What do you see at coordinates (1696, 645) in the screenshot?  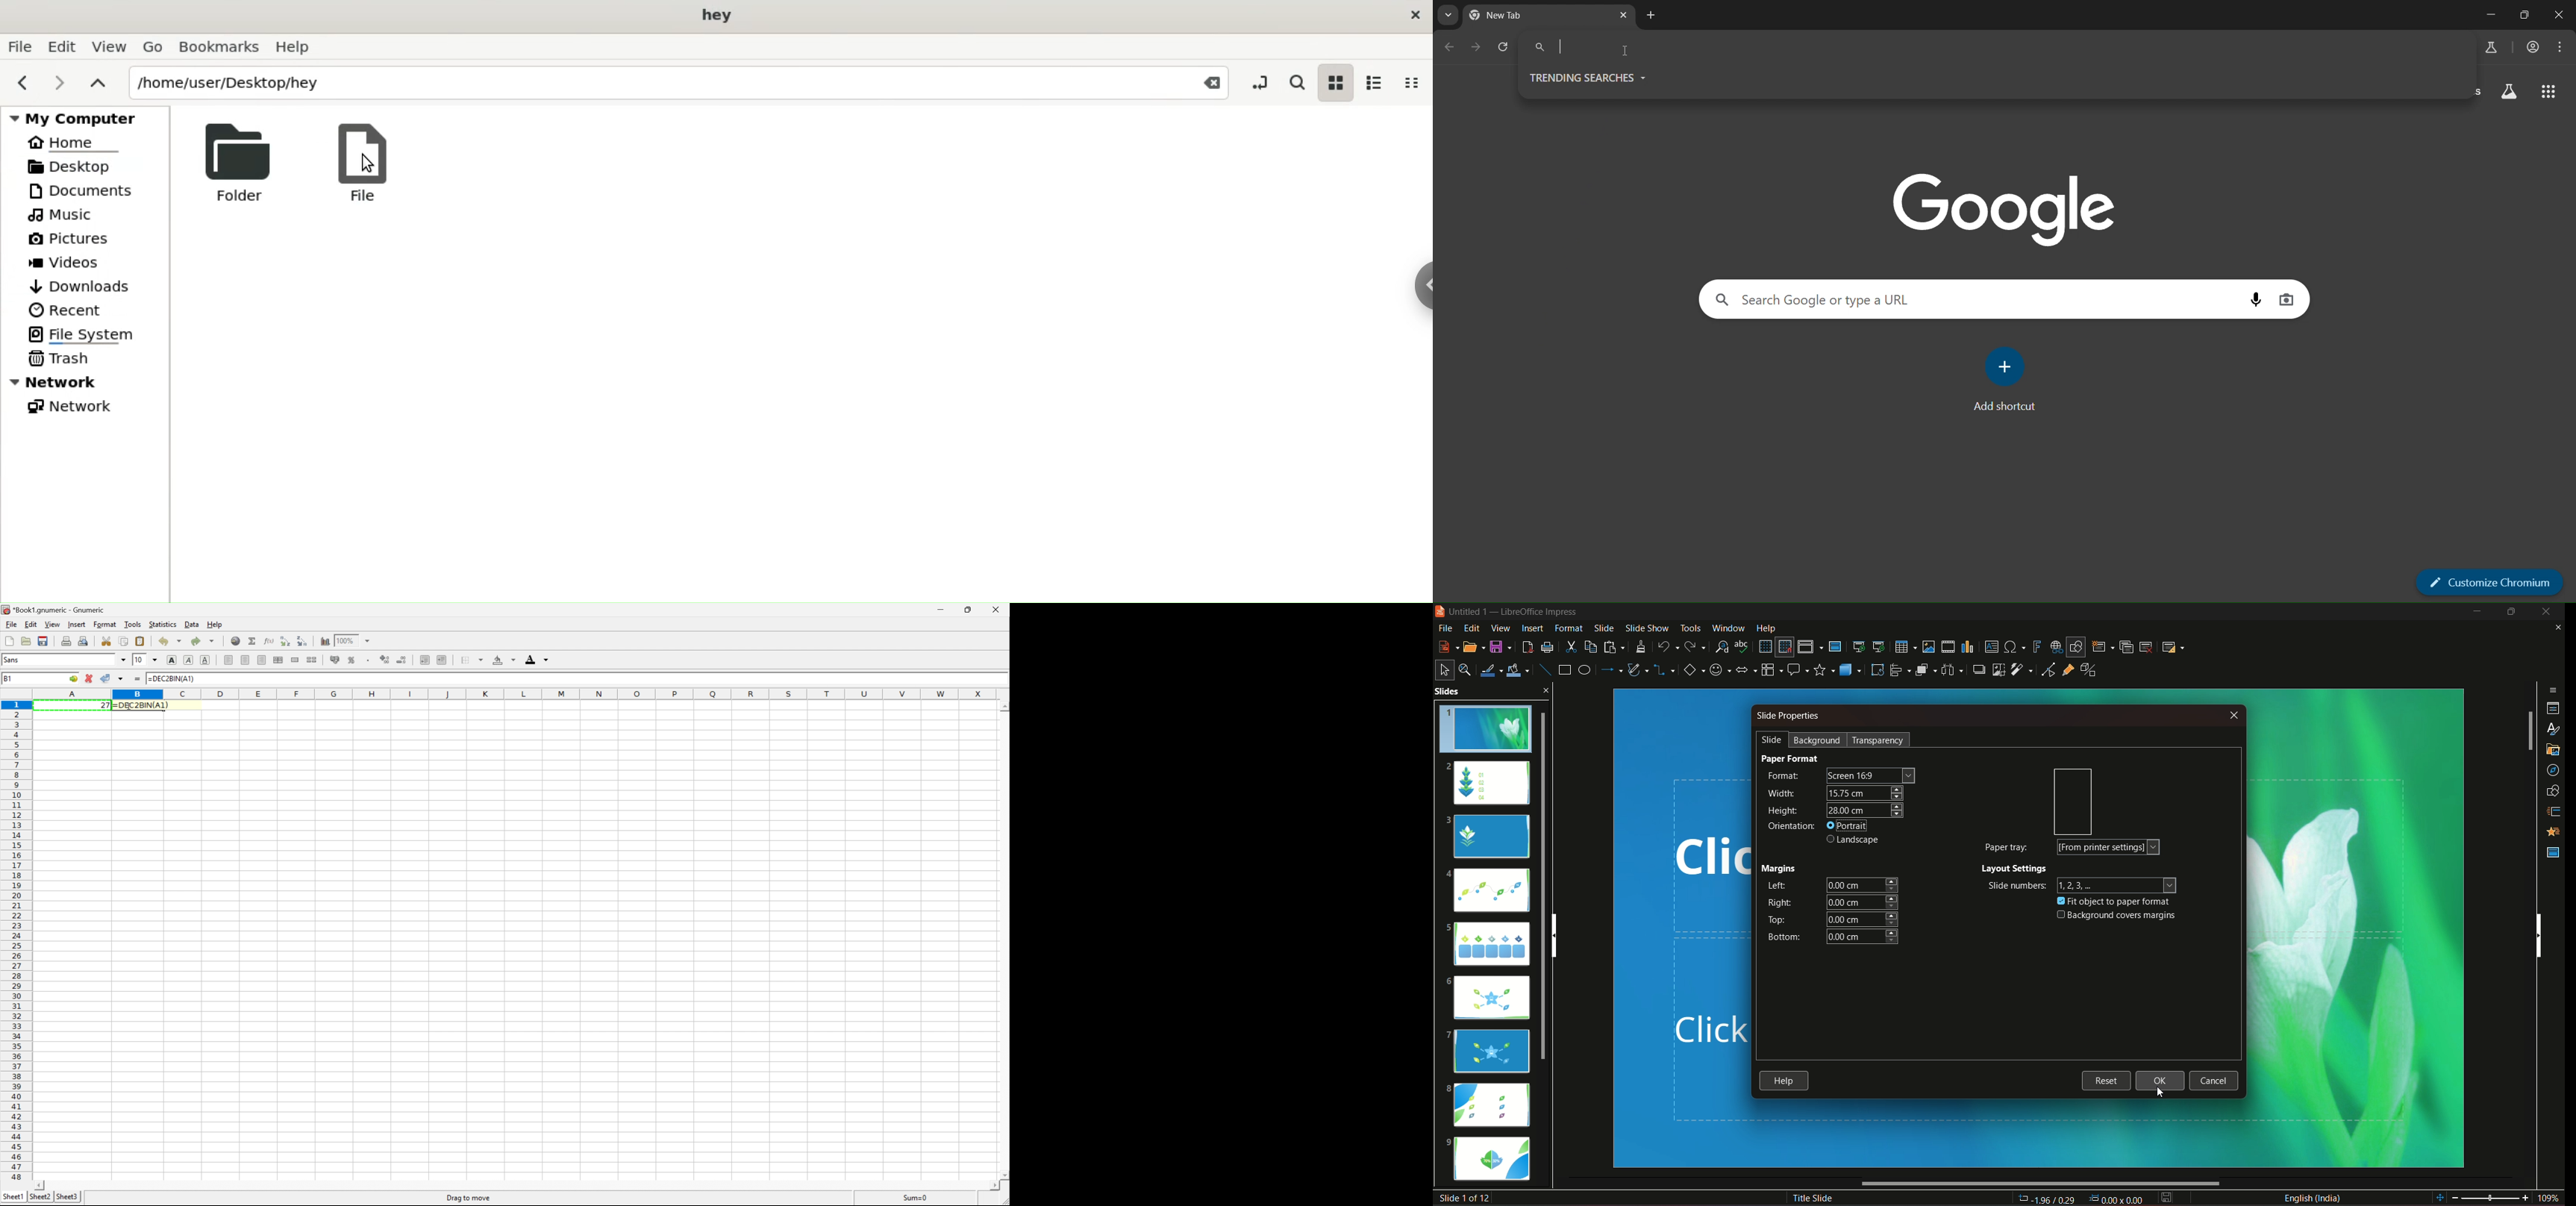 I see `redo` at bounding box center [1696, 645].